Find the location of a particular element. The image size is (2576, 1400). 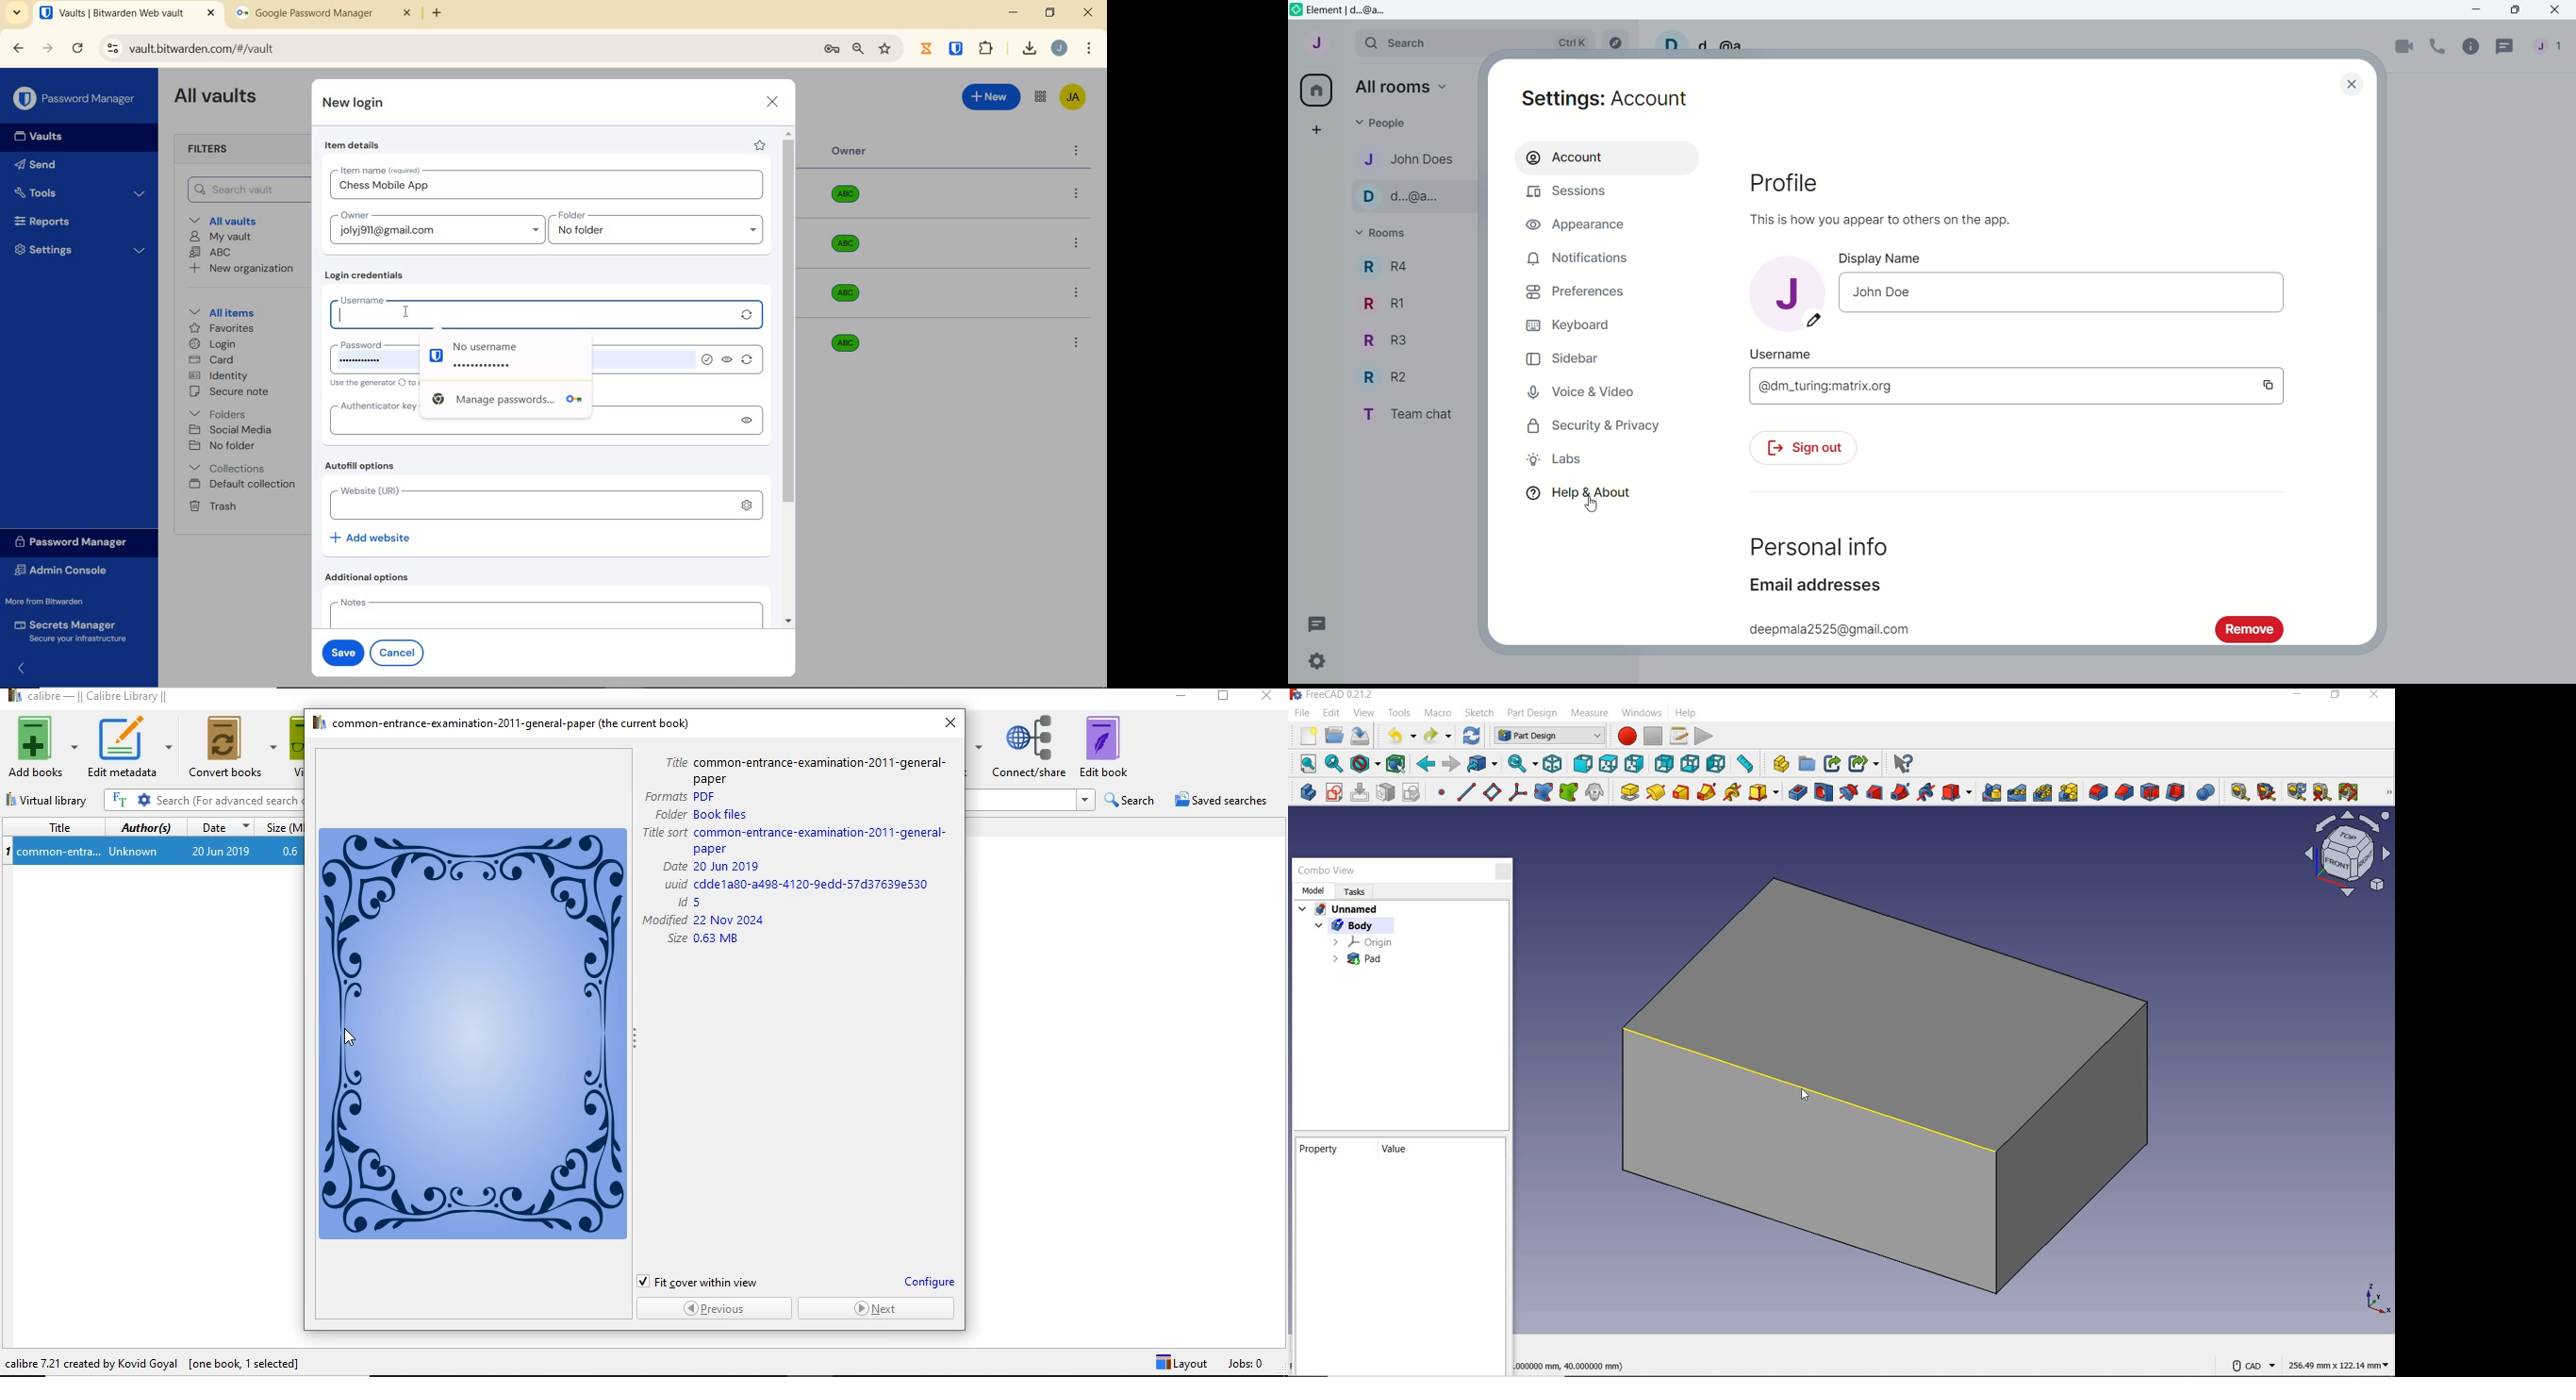

New login is located at coordinates (354, 104).